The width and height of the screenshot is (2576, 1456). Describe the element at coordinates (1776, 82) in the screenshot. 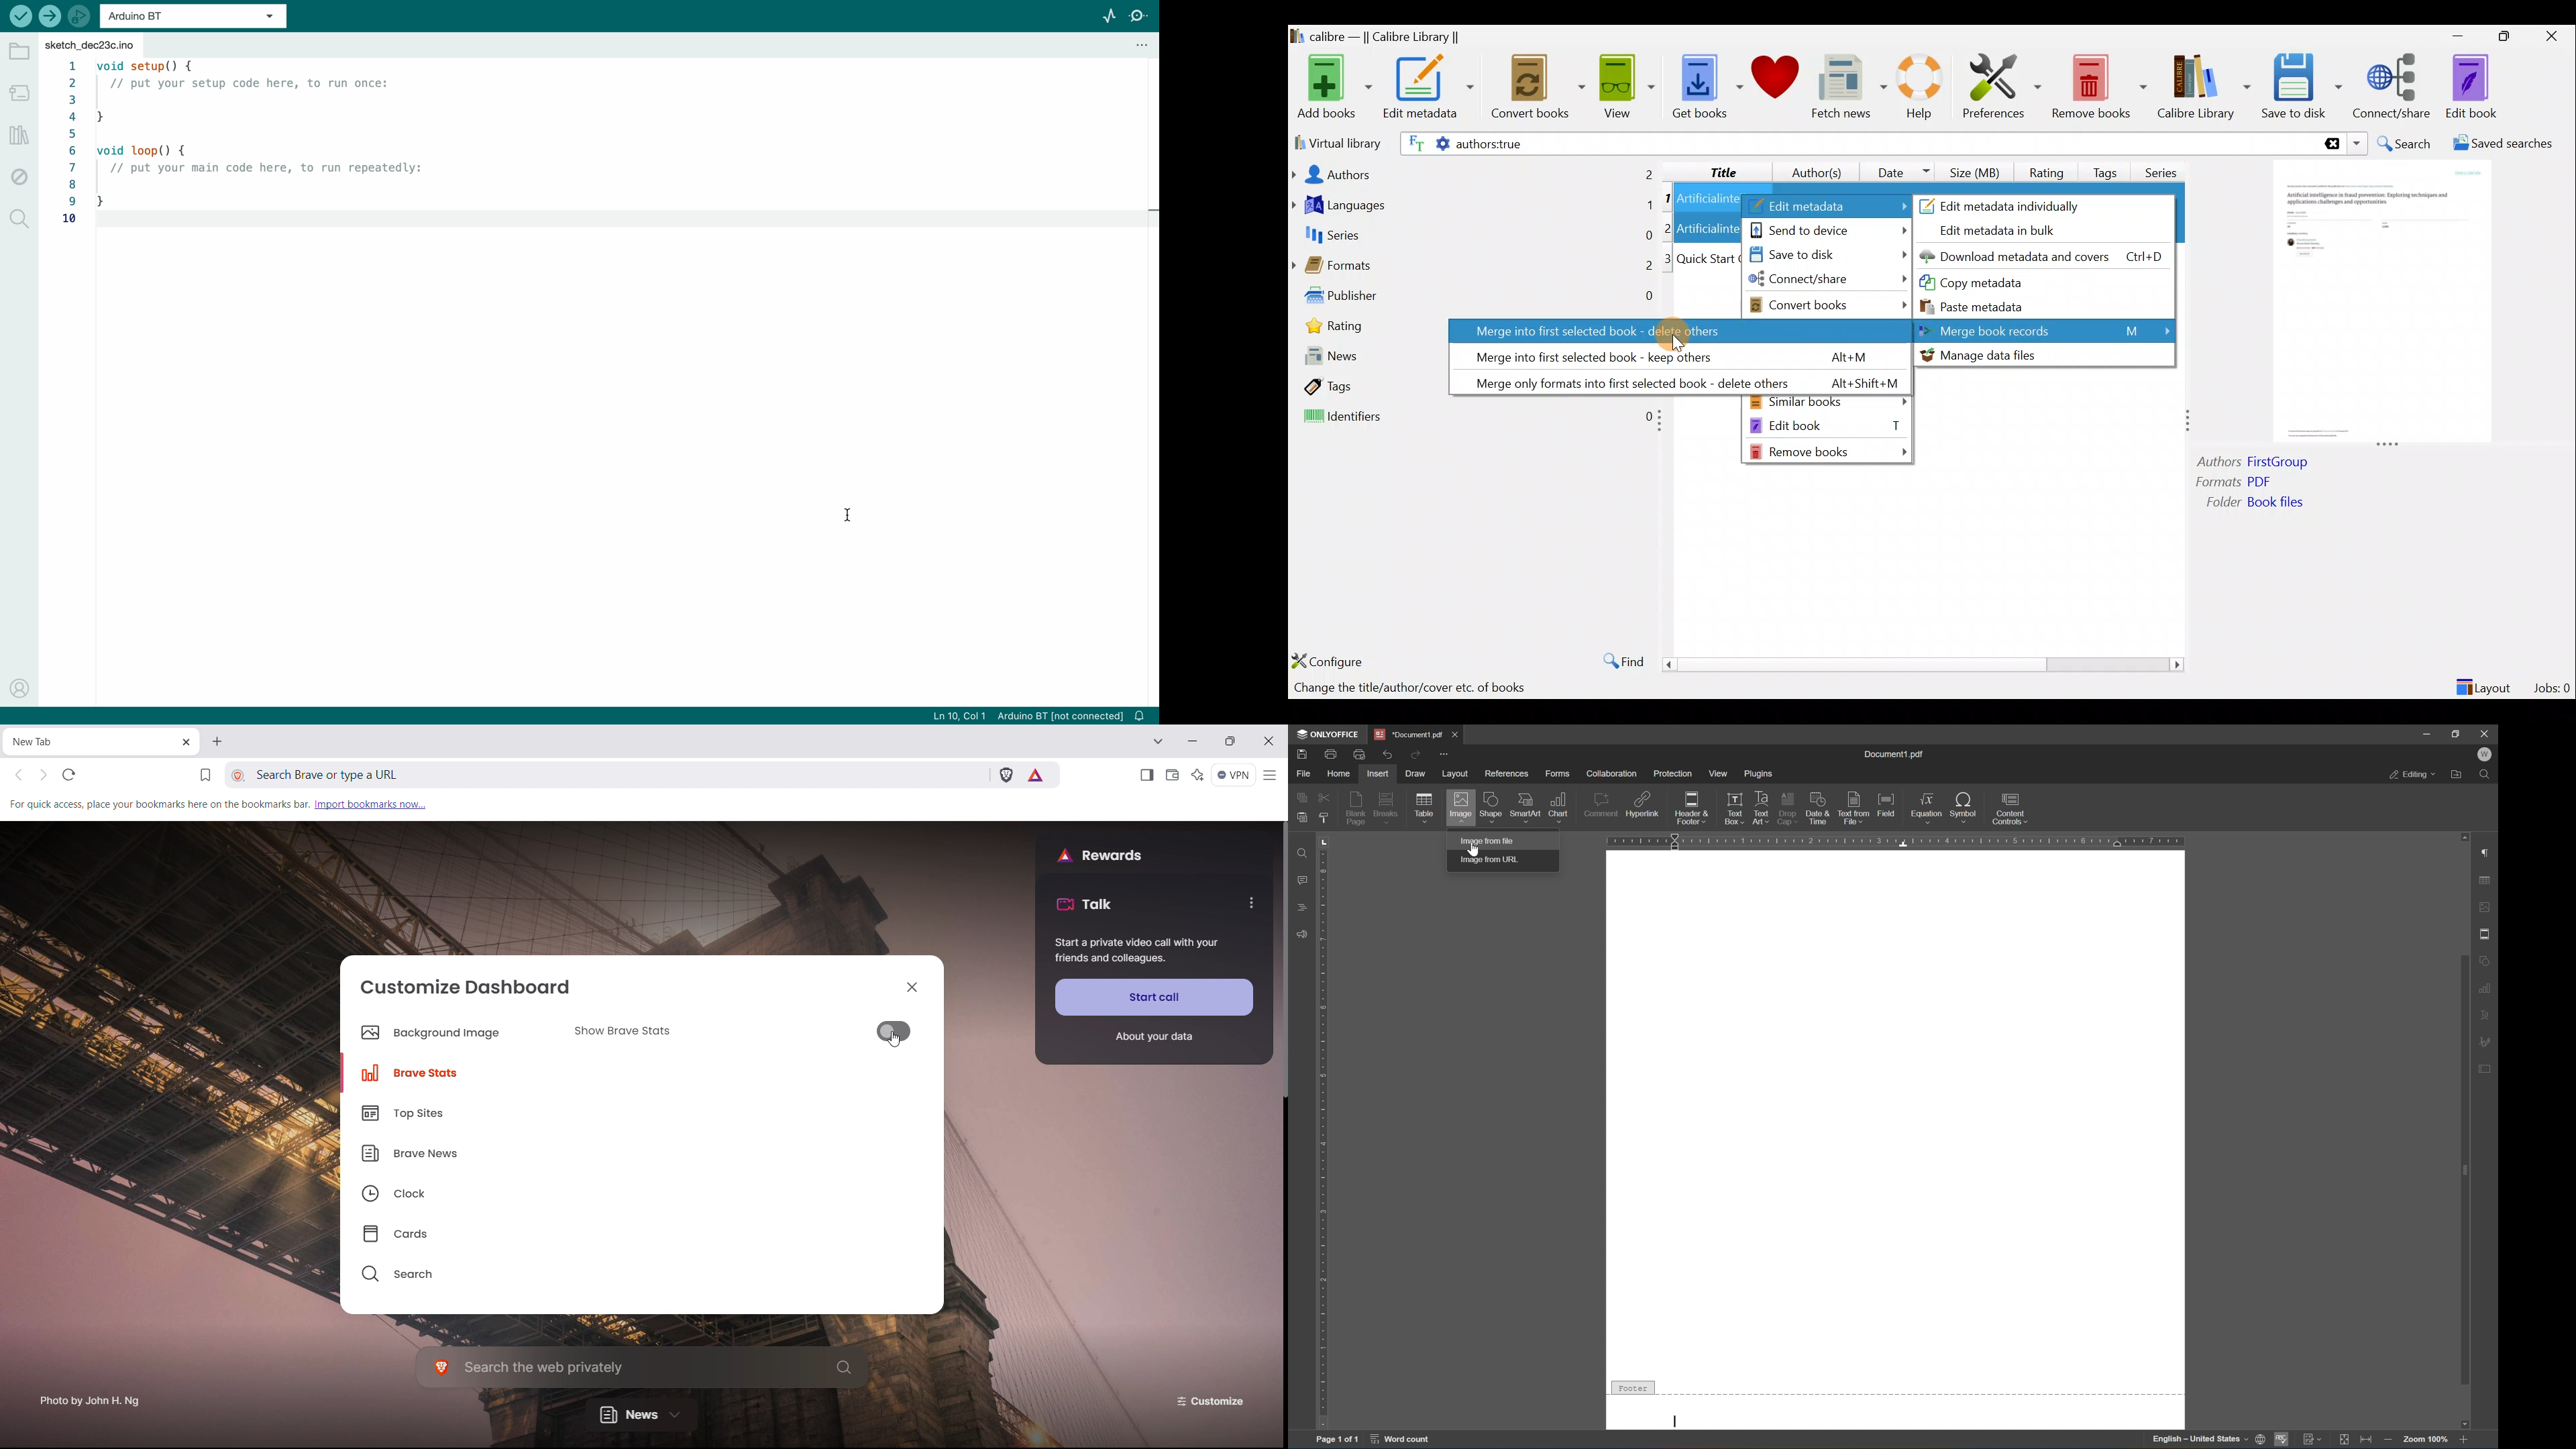

I see `Donate` at that location.